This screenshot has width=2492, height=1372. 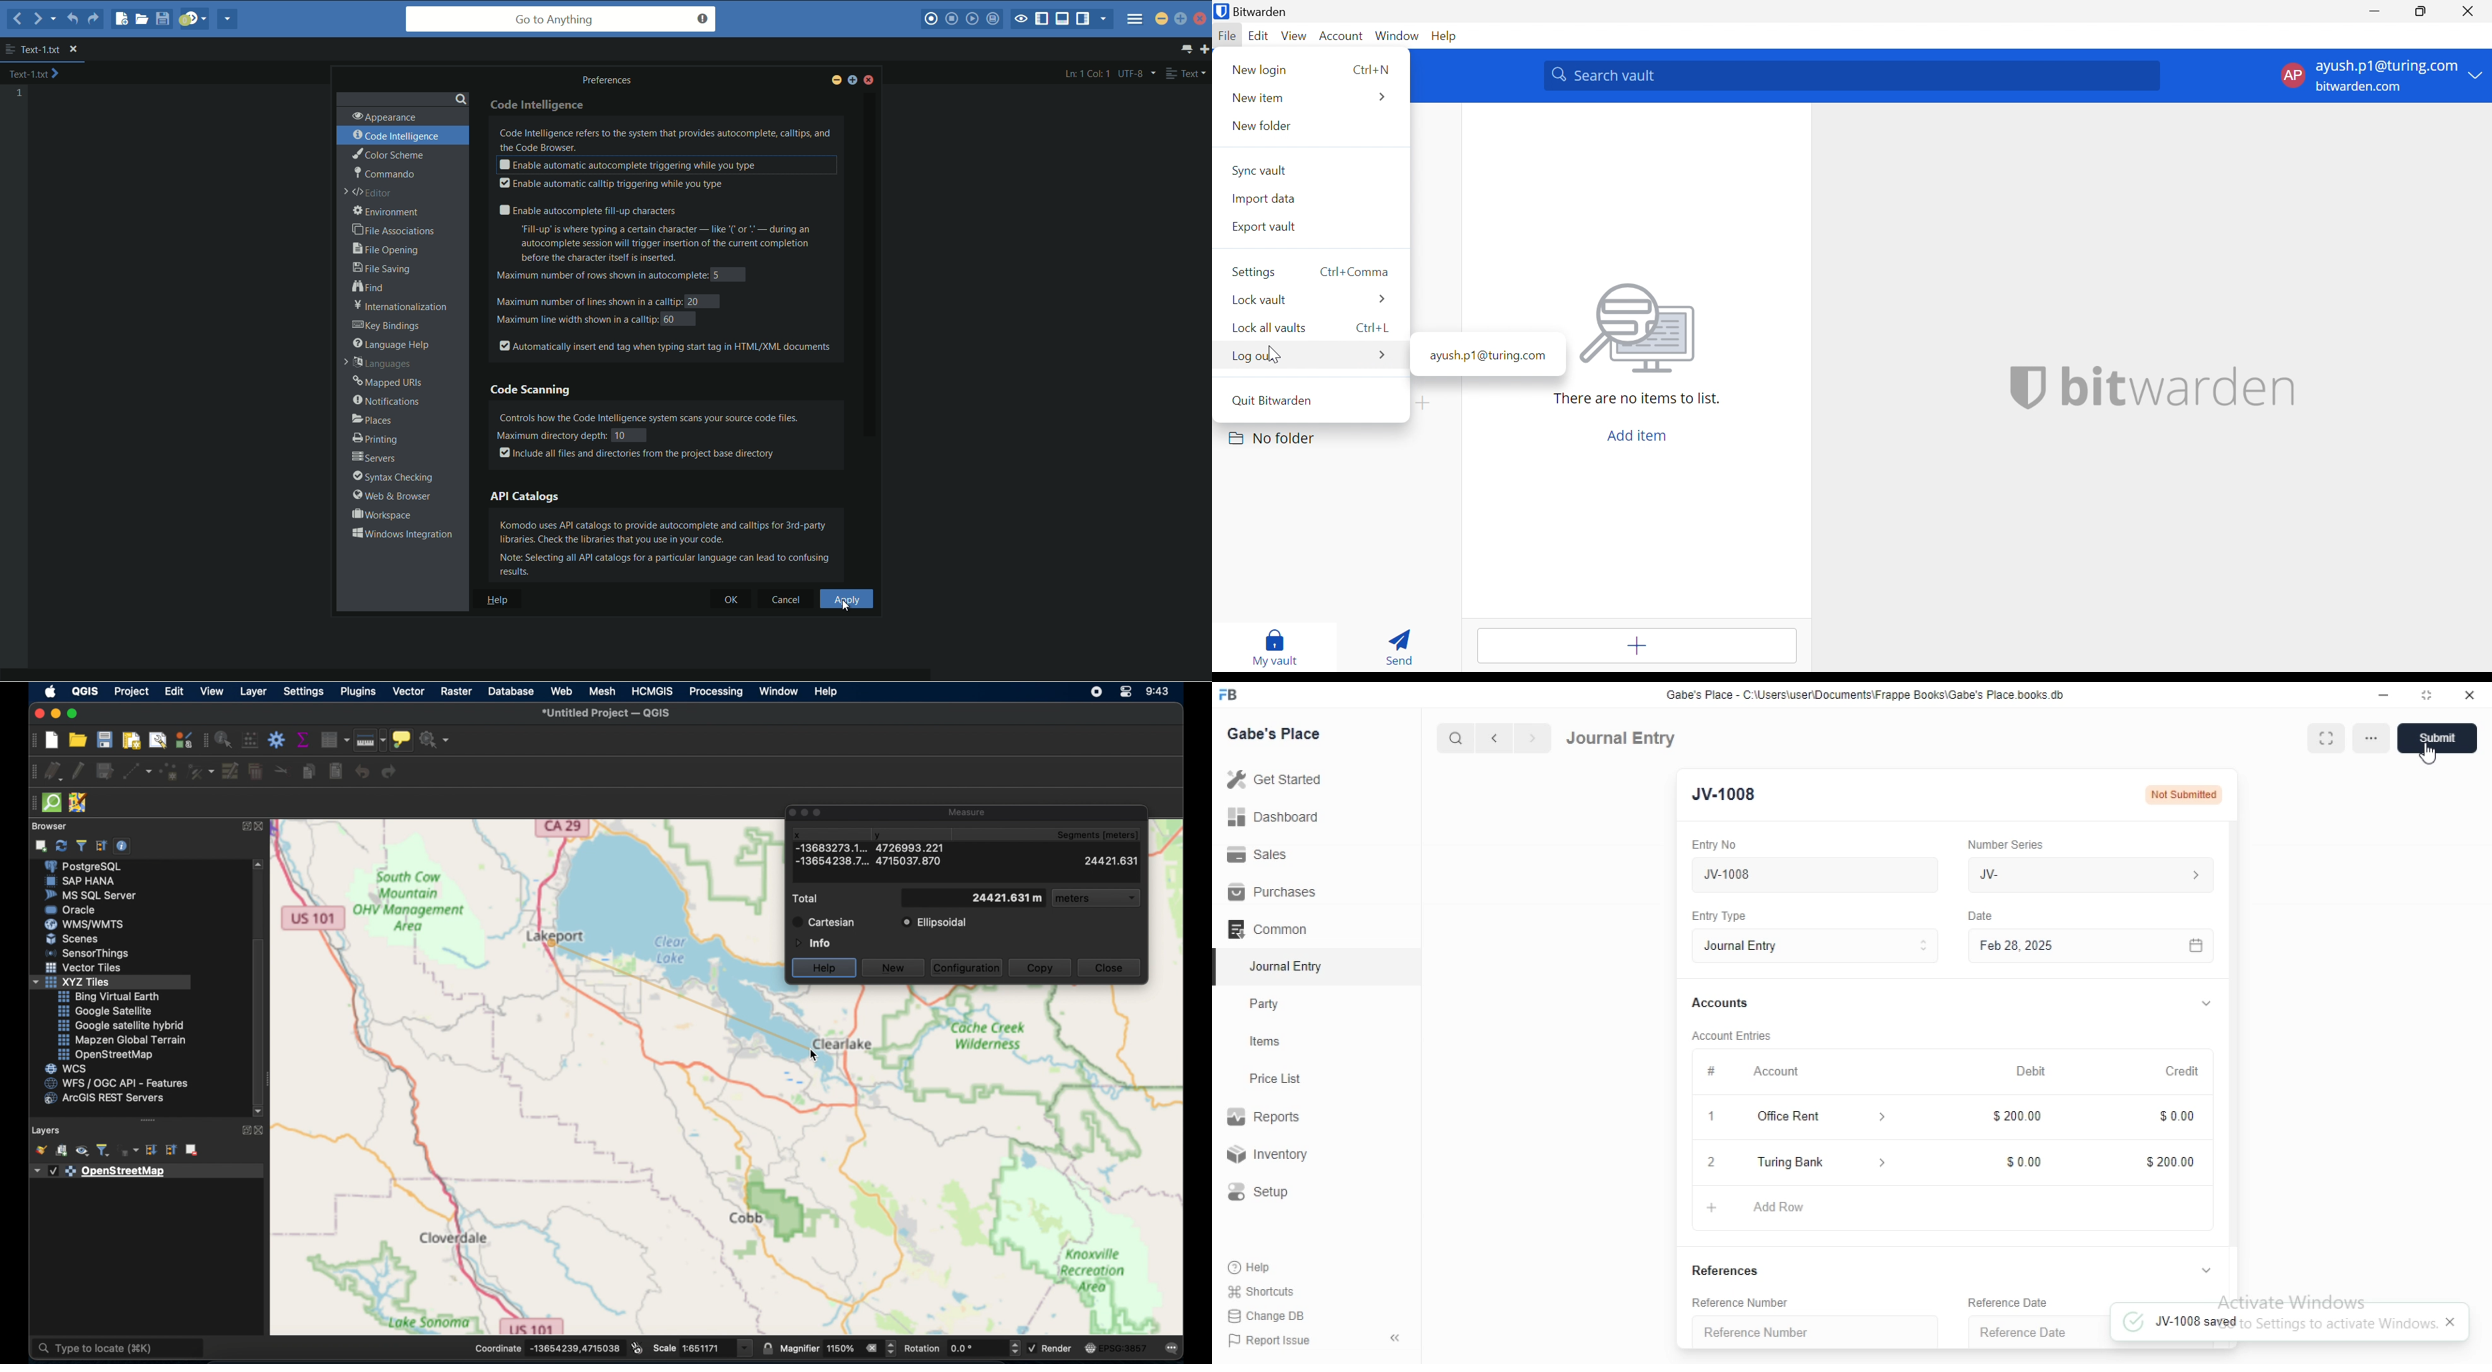 I want to click on $200.00, so click(x=2167, y=1162).